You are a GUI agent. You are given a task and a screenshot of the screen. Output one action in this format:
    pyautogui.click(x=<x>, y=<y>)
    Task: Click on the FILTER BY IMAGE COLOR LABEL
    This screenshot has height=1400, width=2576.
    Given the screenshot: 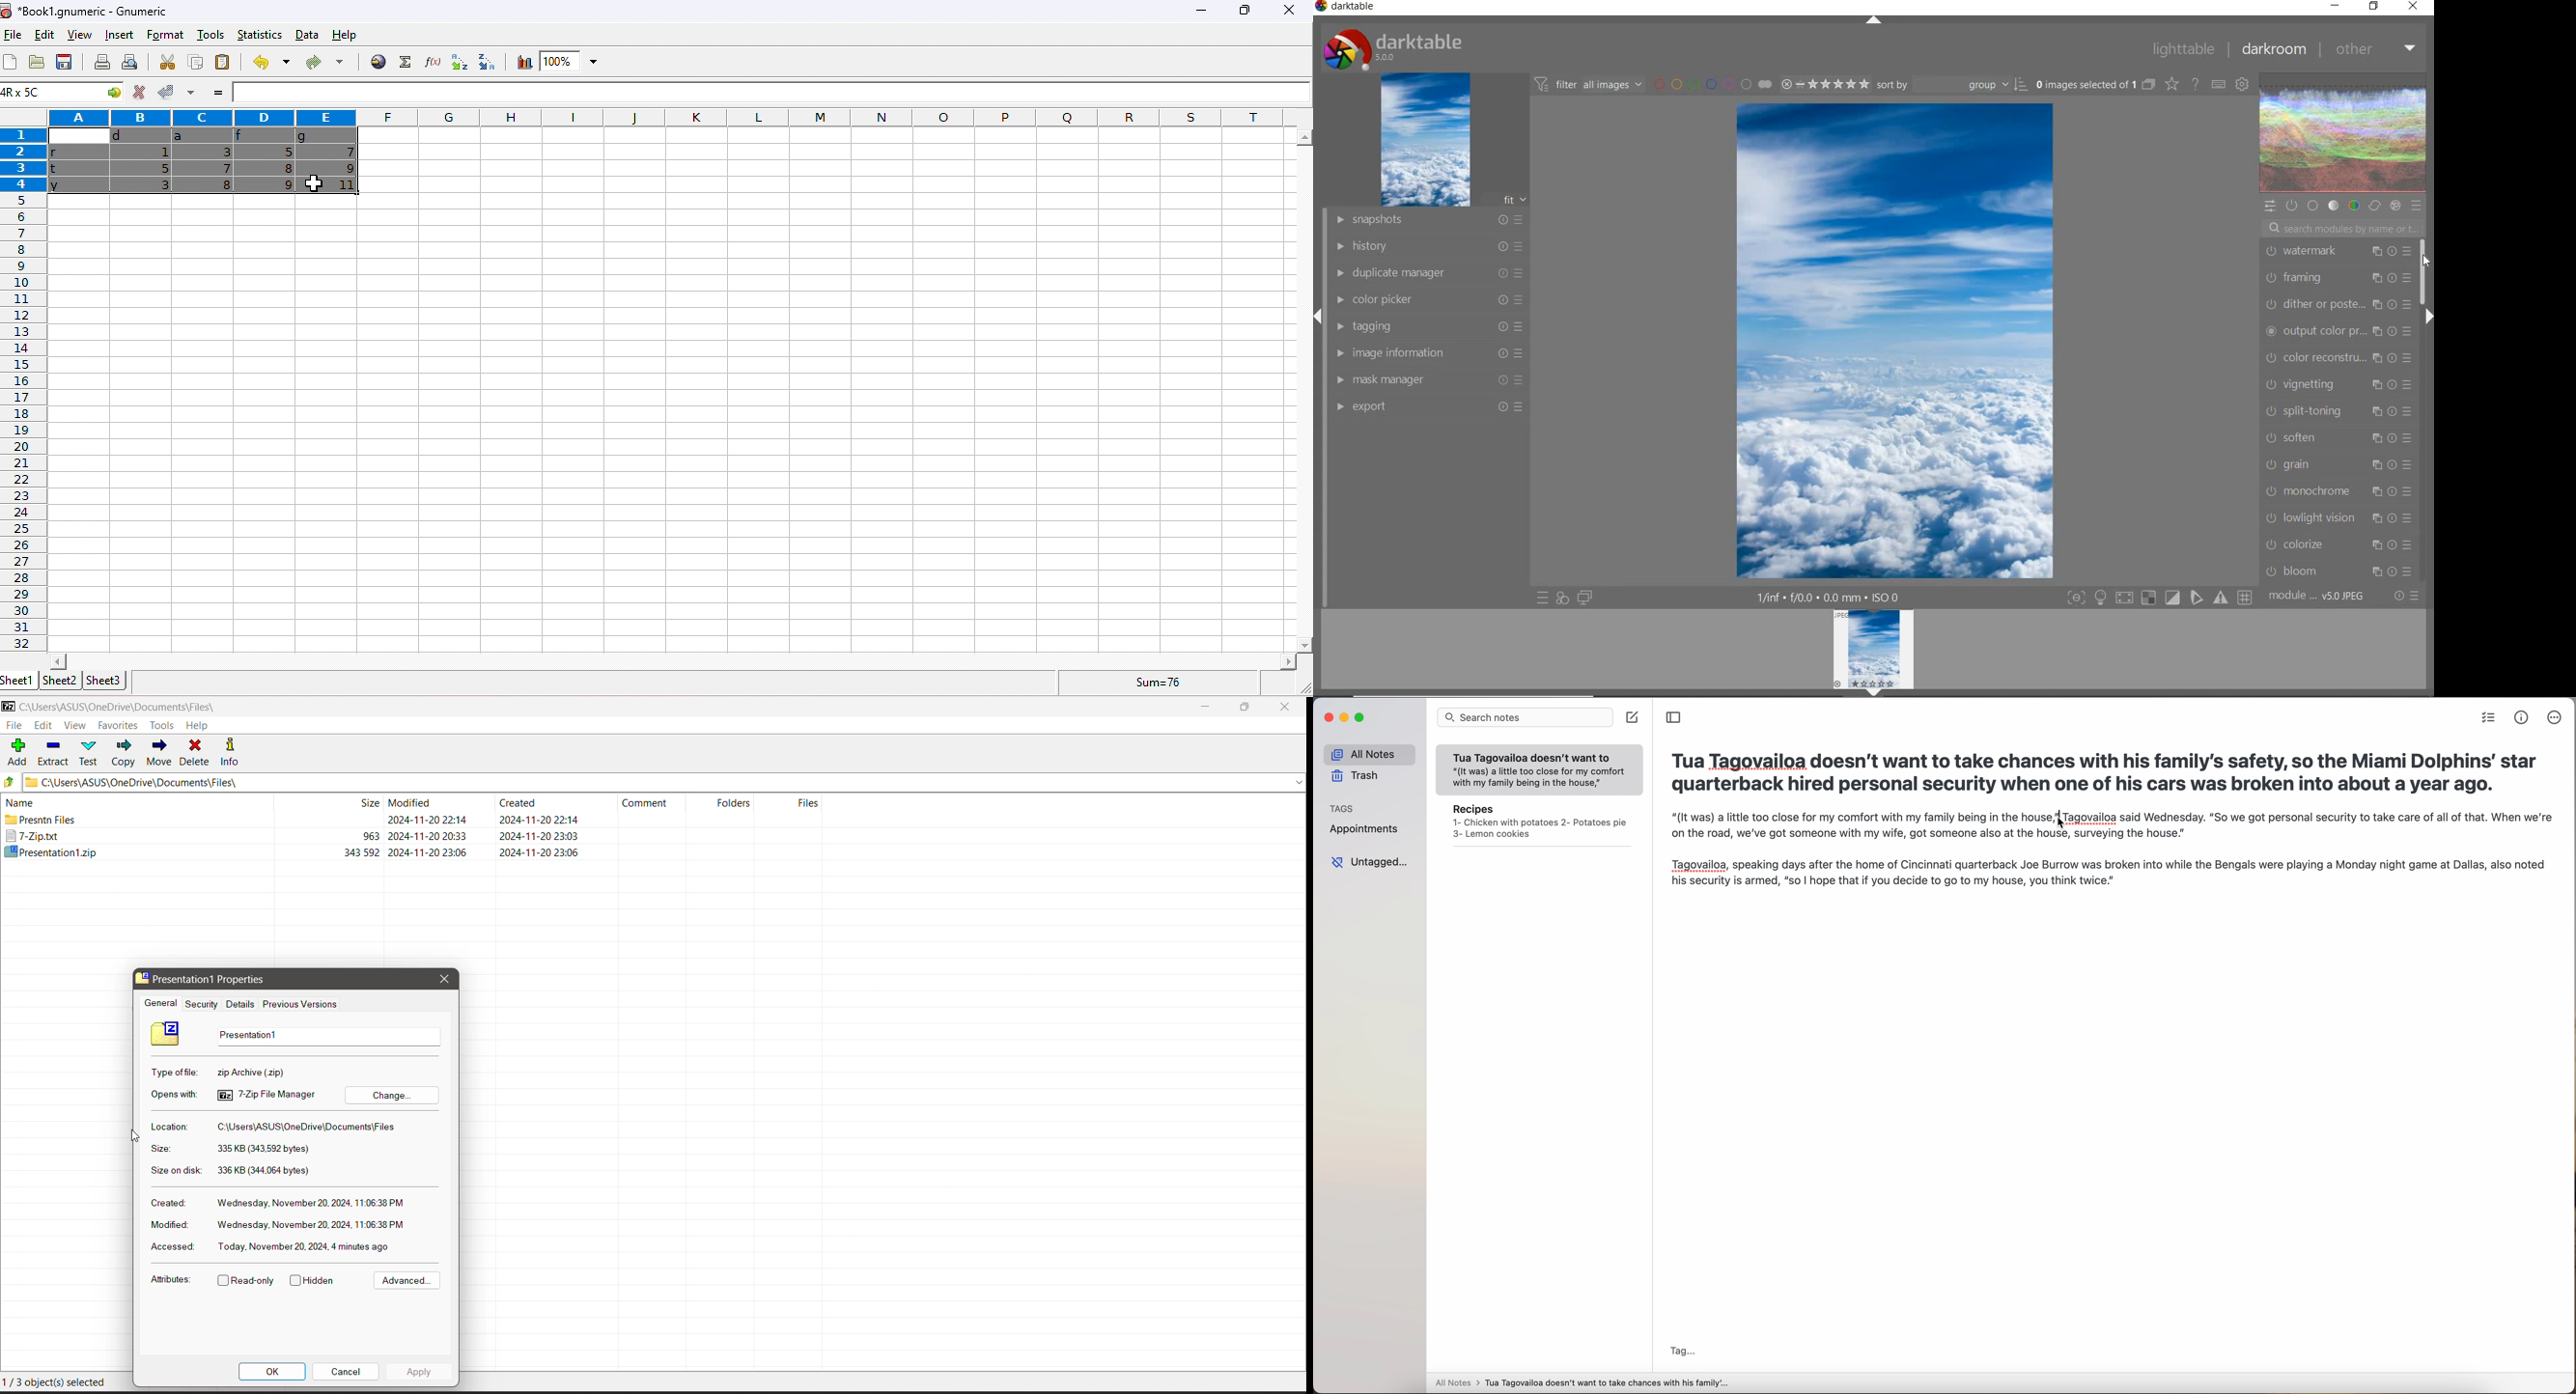 What is the action you would take?
    pyautogui.click(x=1712, y=83)
    